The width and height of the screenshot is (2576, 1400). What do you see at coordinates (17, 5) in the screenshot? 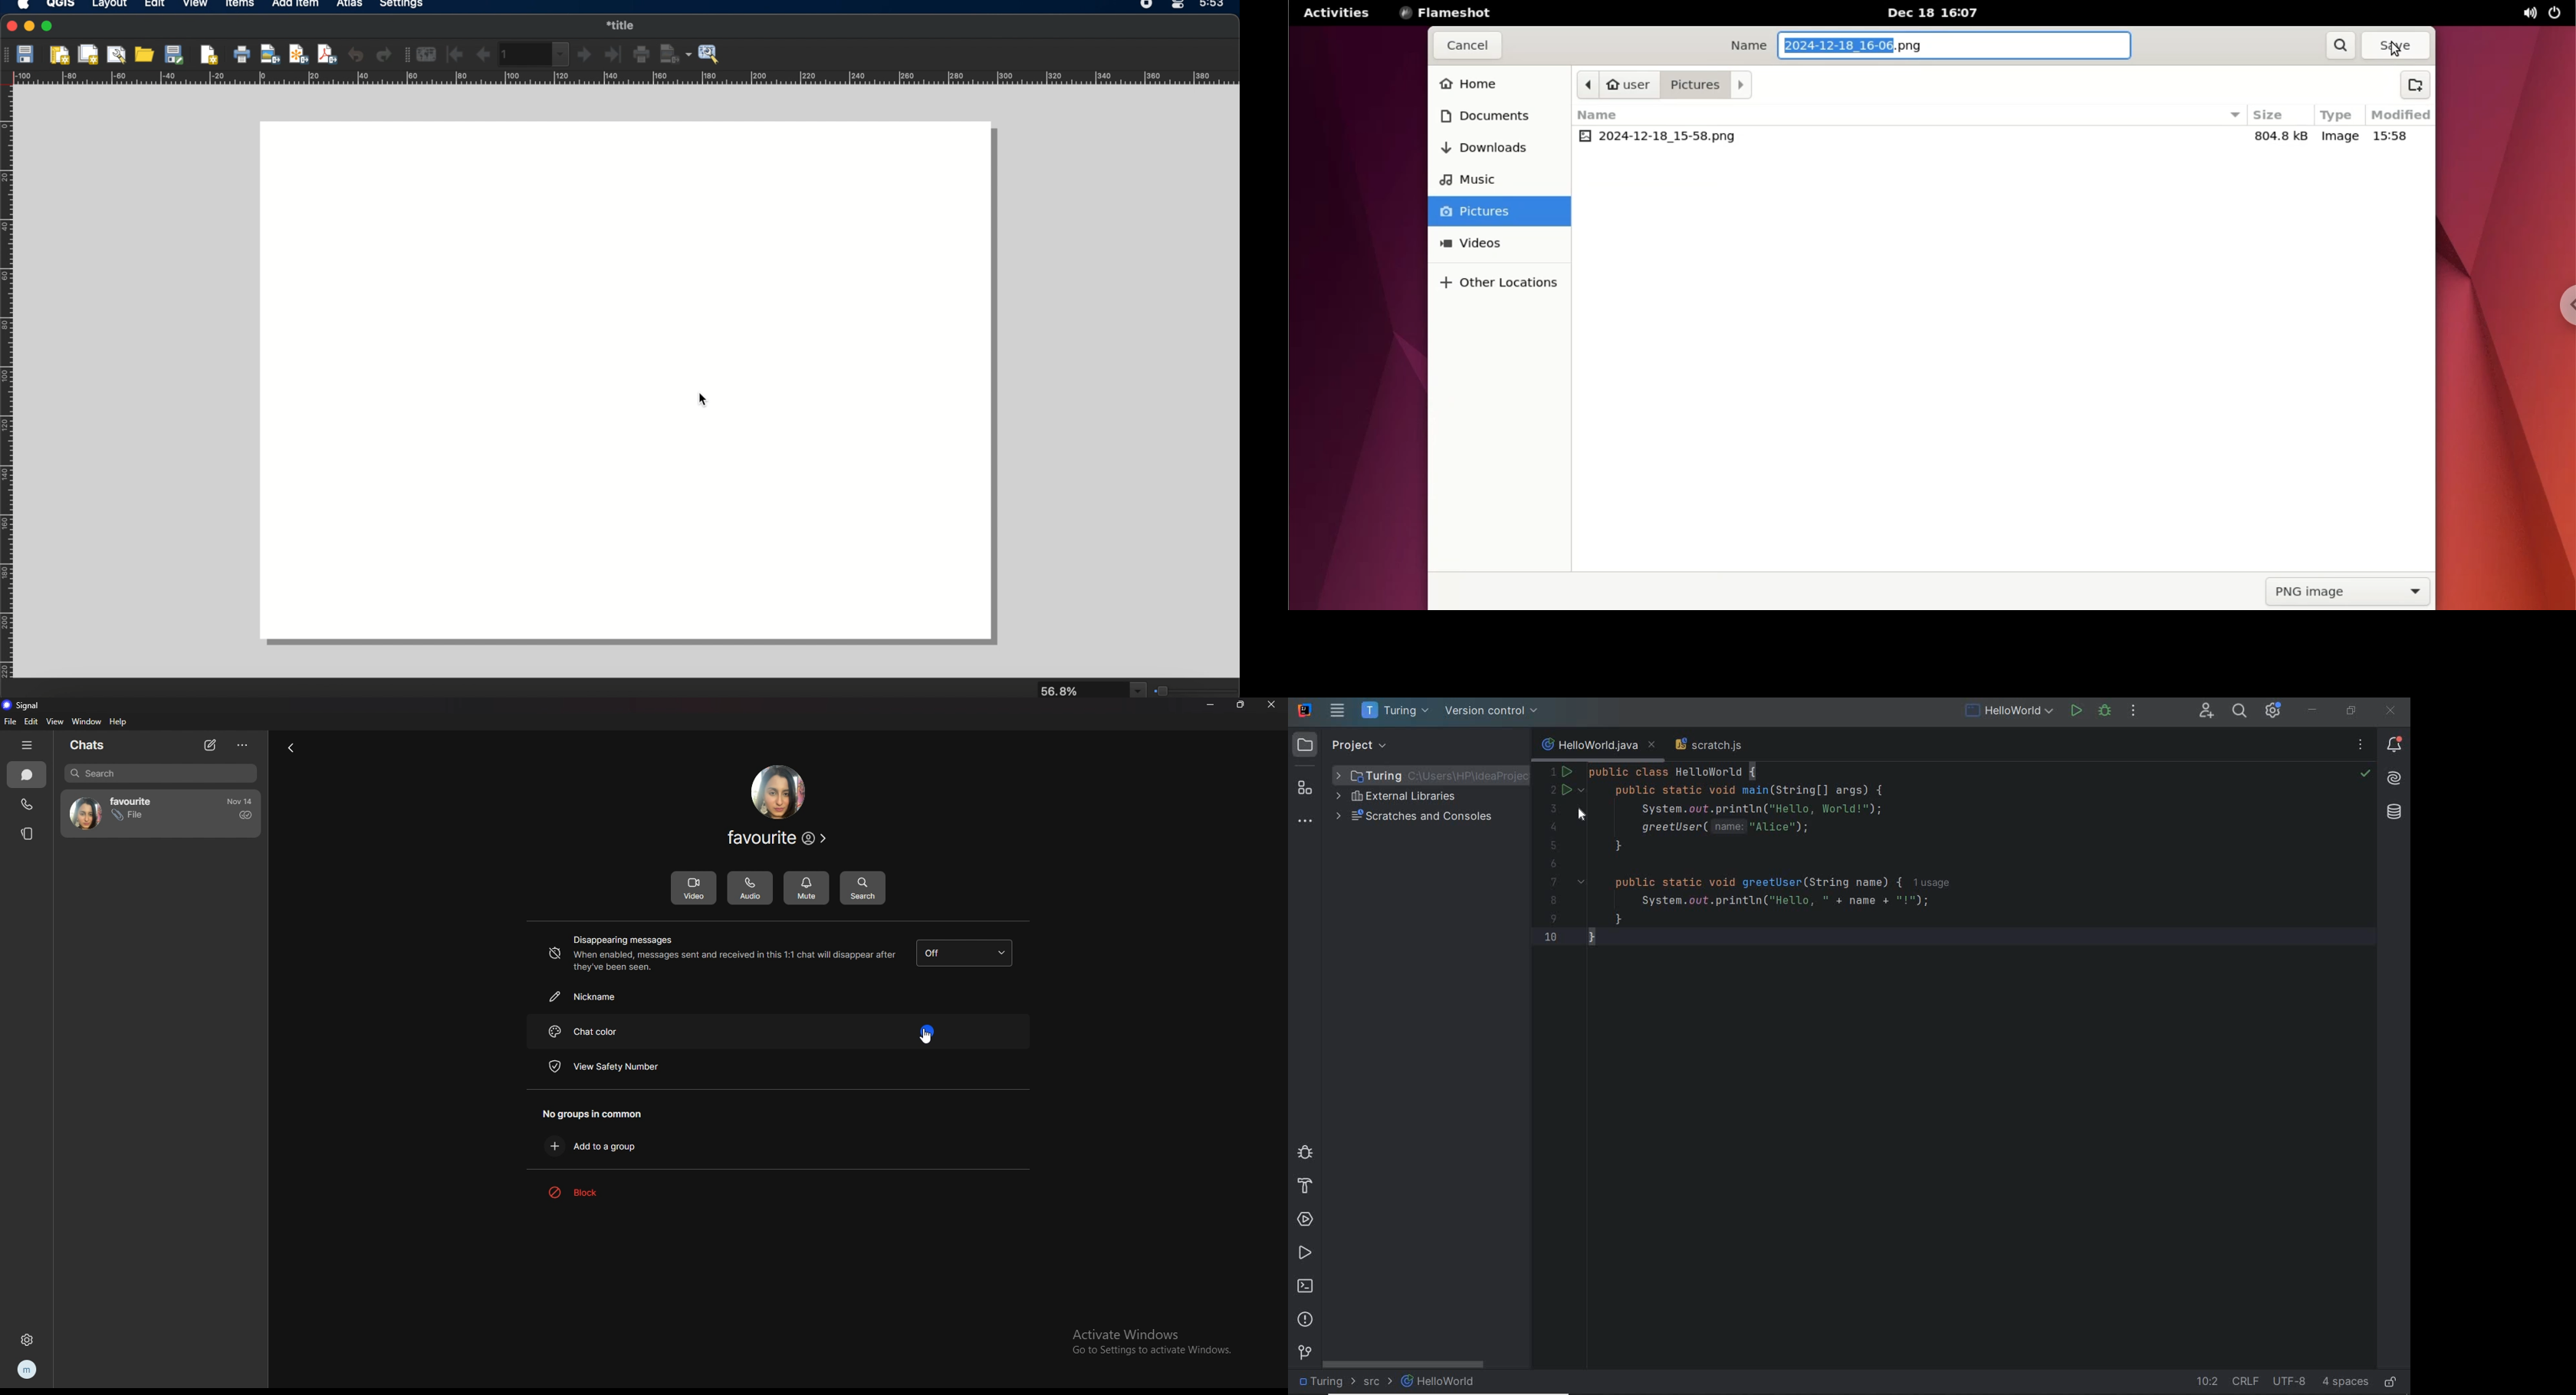
I see `apple logo` at bounding box center [17, 5].